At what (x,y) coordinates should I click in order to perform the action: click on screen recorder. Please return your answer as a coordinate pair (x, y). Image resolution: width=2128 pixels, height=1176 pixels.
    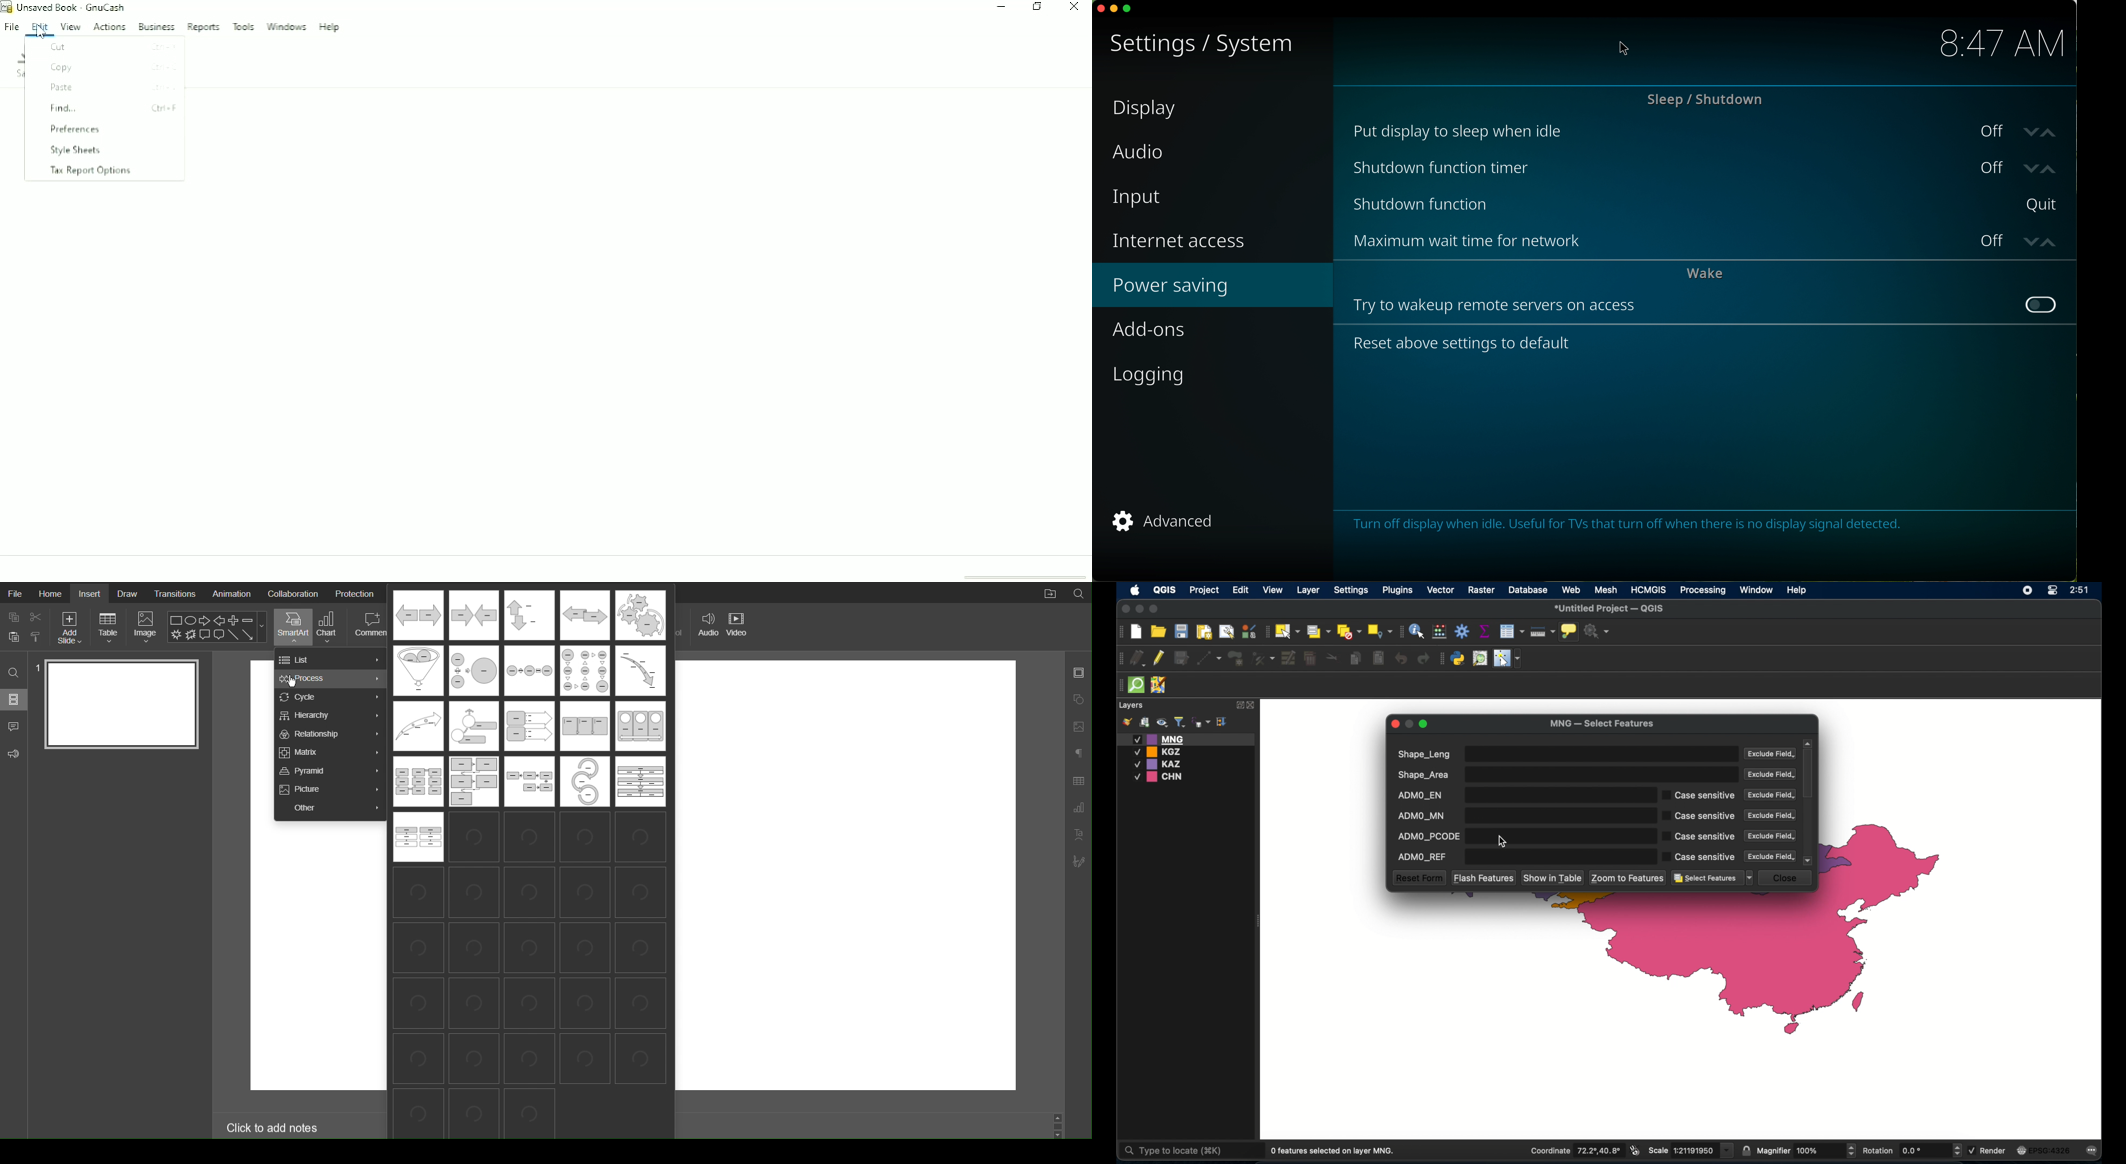
    Looking at the image, I should click on (2028, 590).